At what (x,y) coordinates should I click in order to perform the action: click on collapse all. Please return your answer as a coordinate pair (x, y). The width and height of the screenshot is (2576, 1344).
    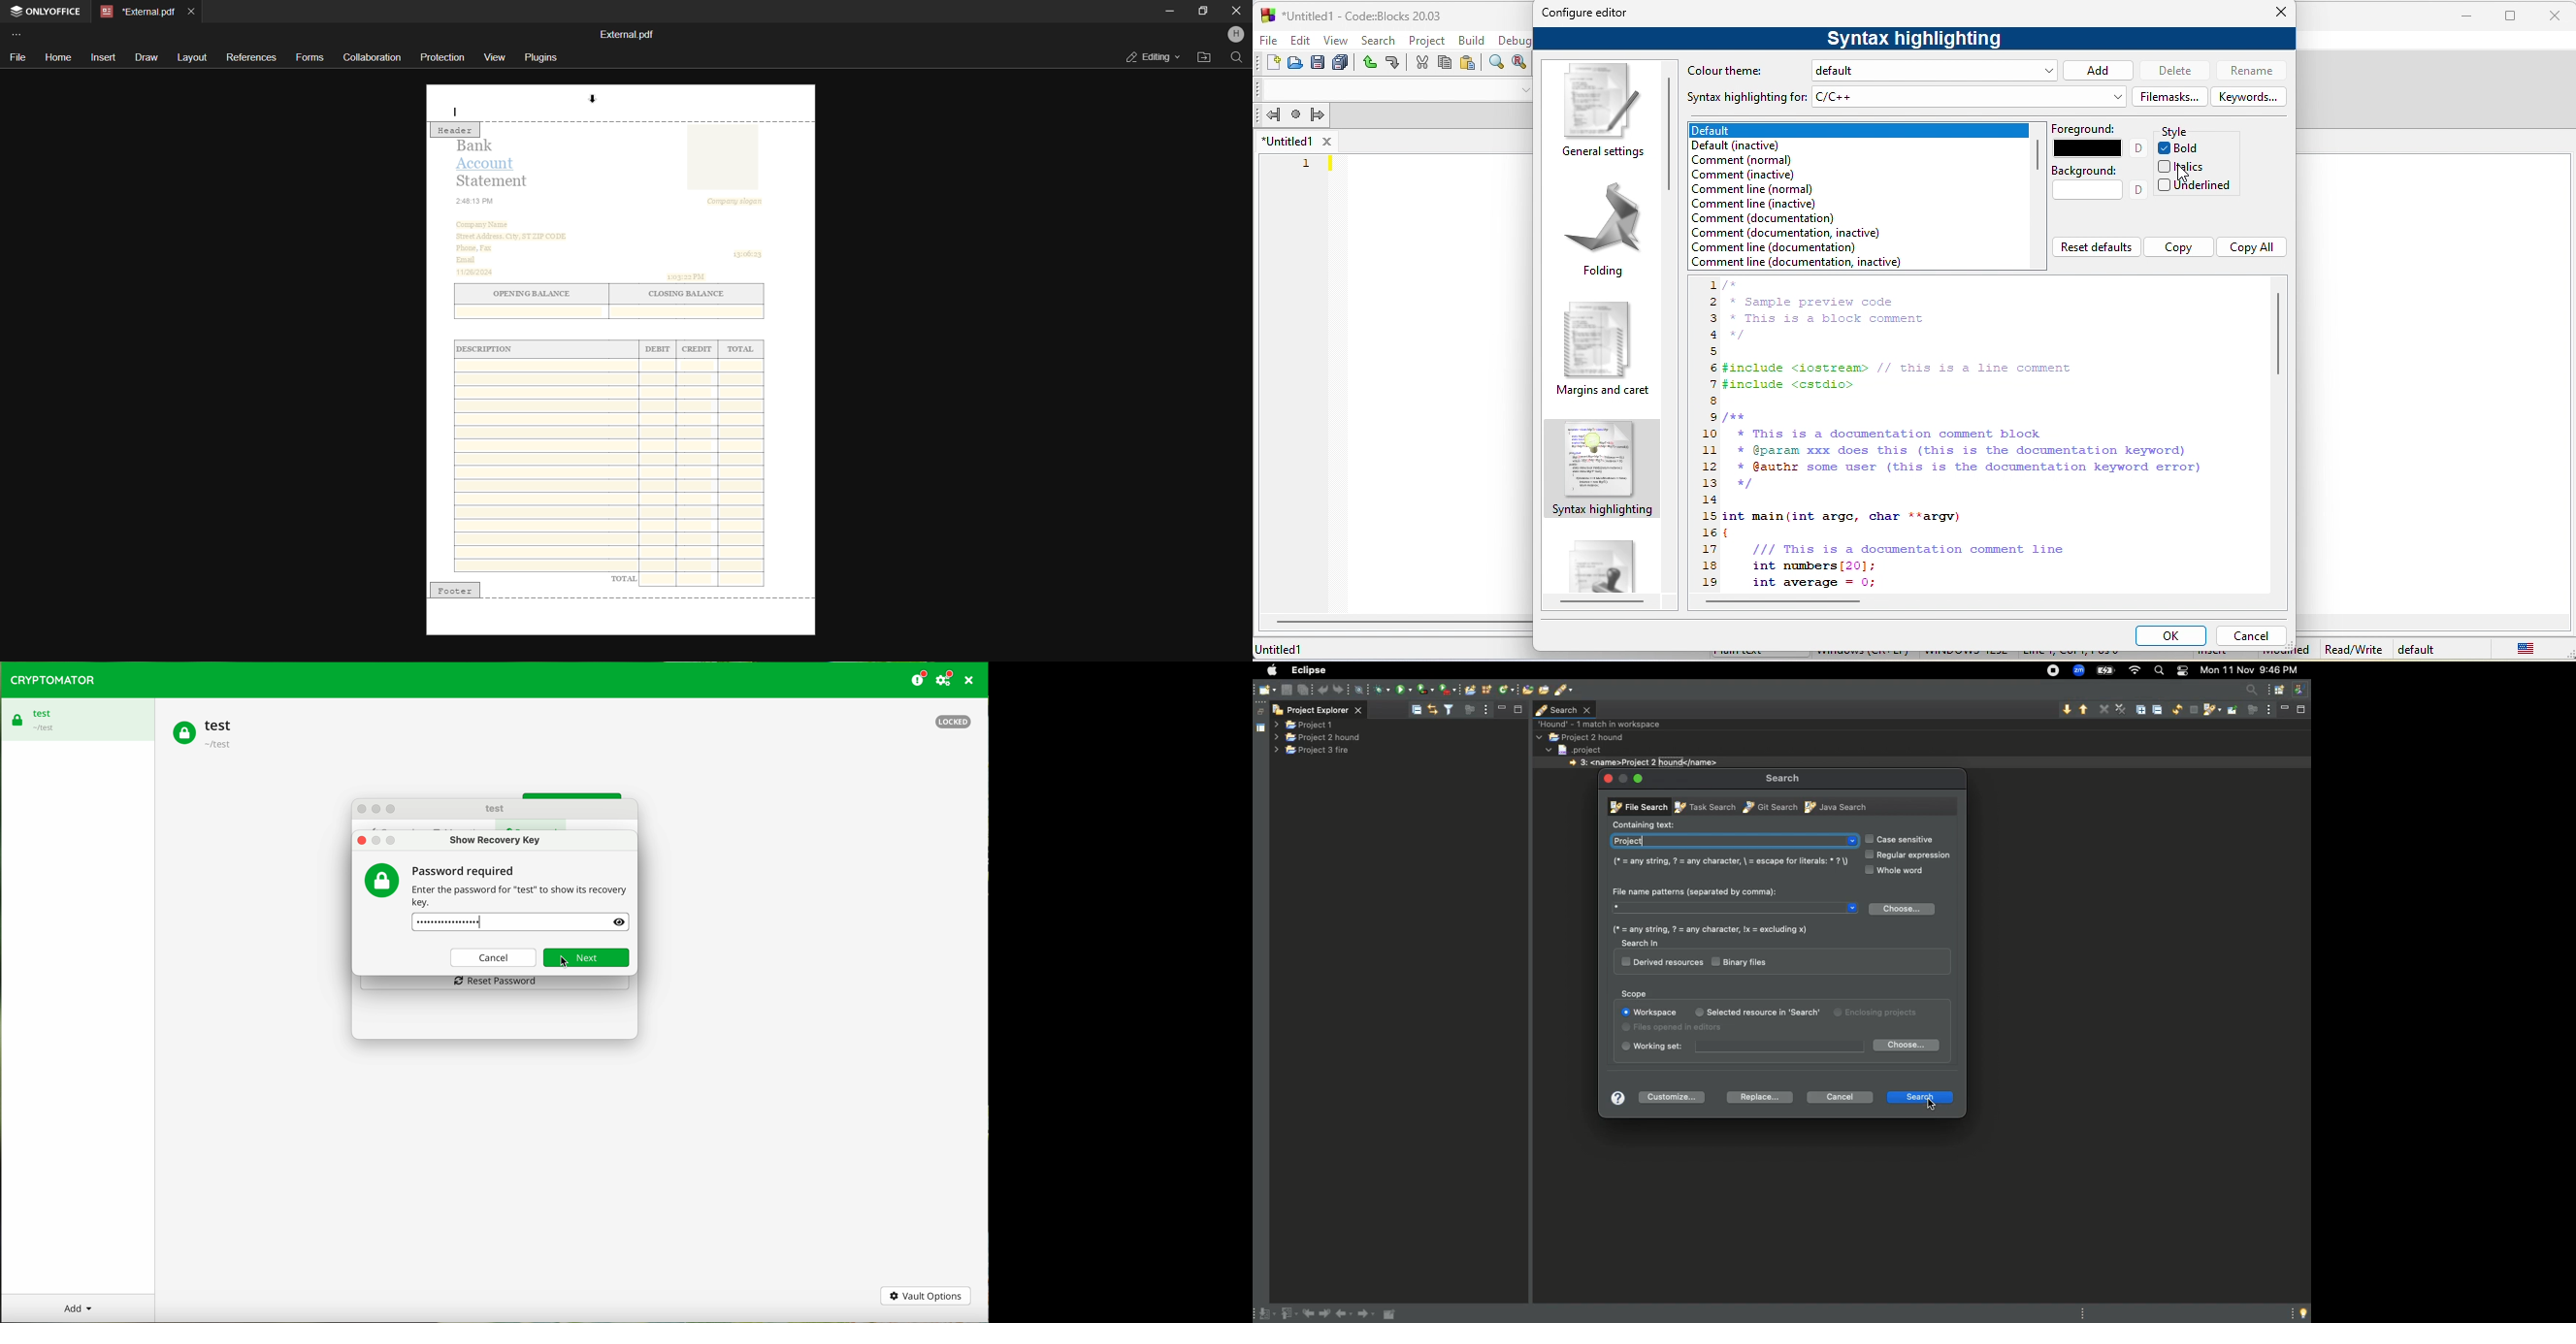
    Looking at the image, I should click on (1416, 708).